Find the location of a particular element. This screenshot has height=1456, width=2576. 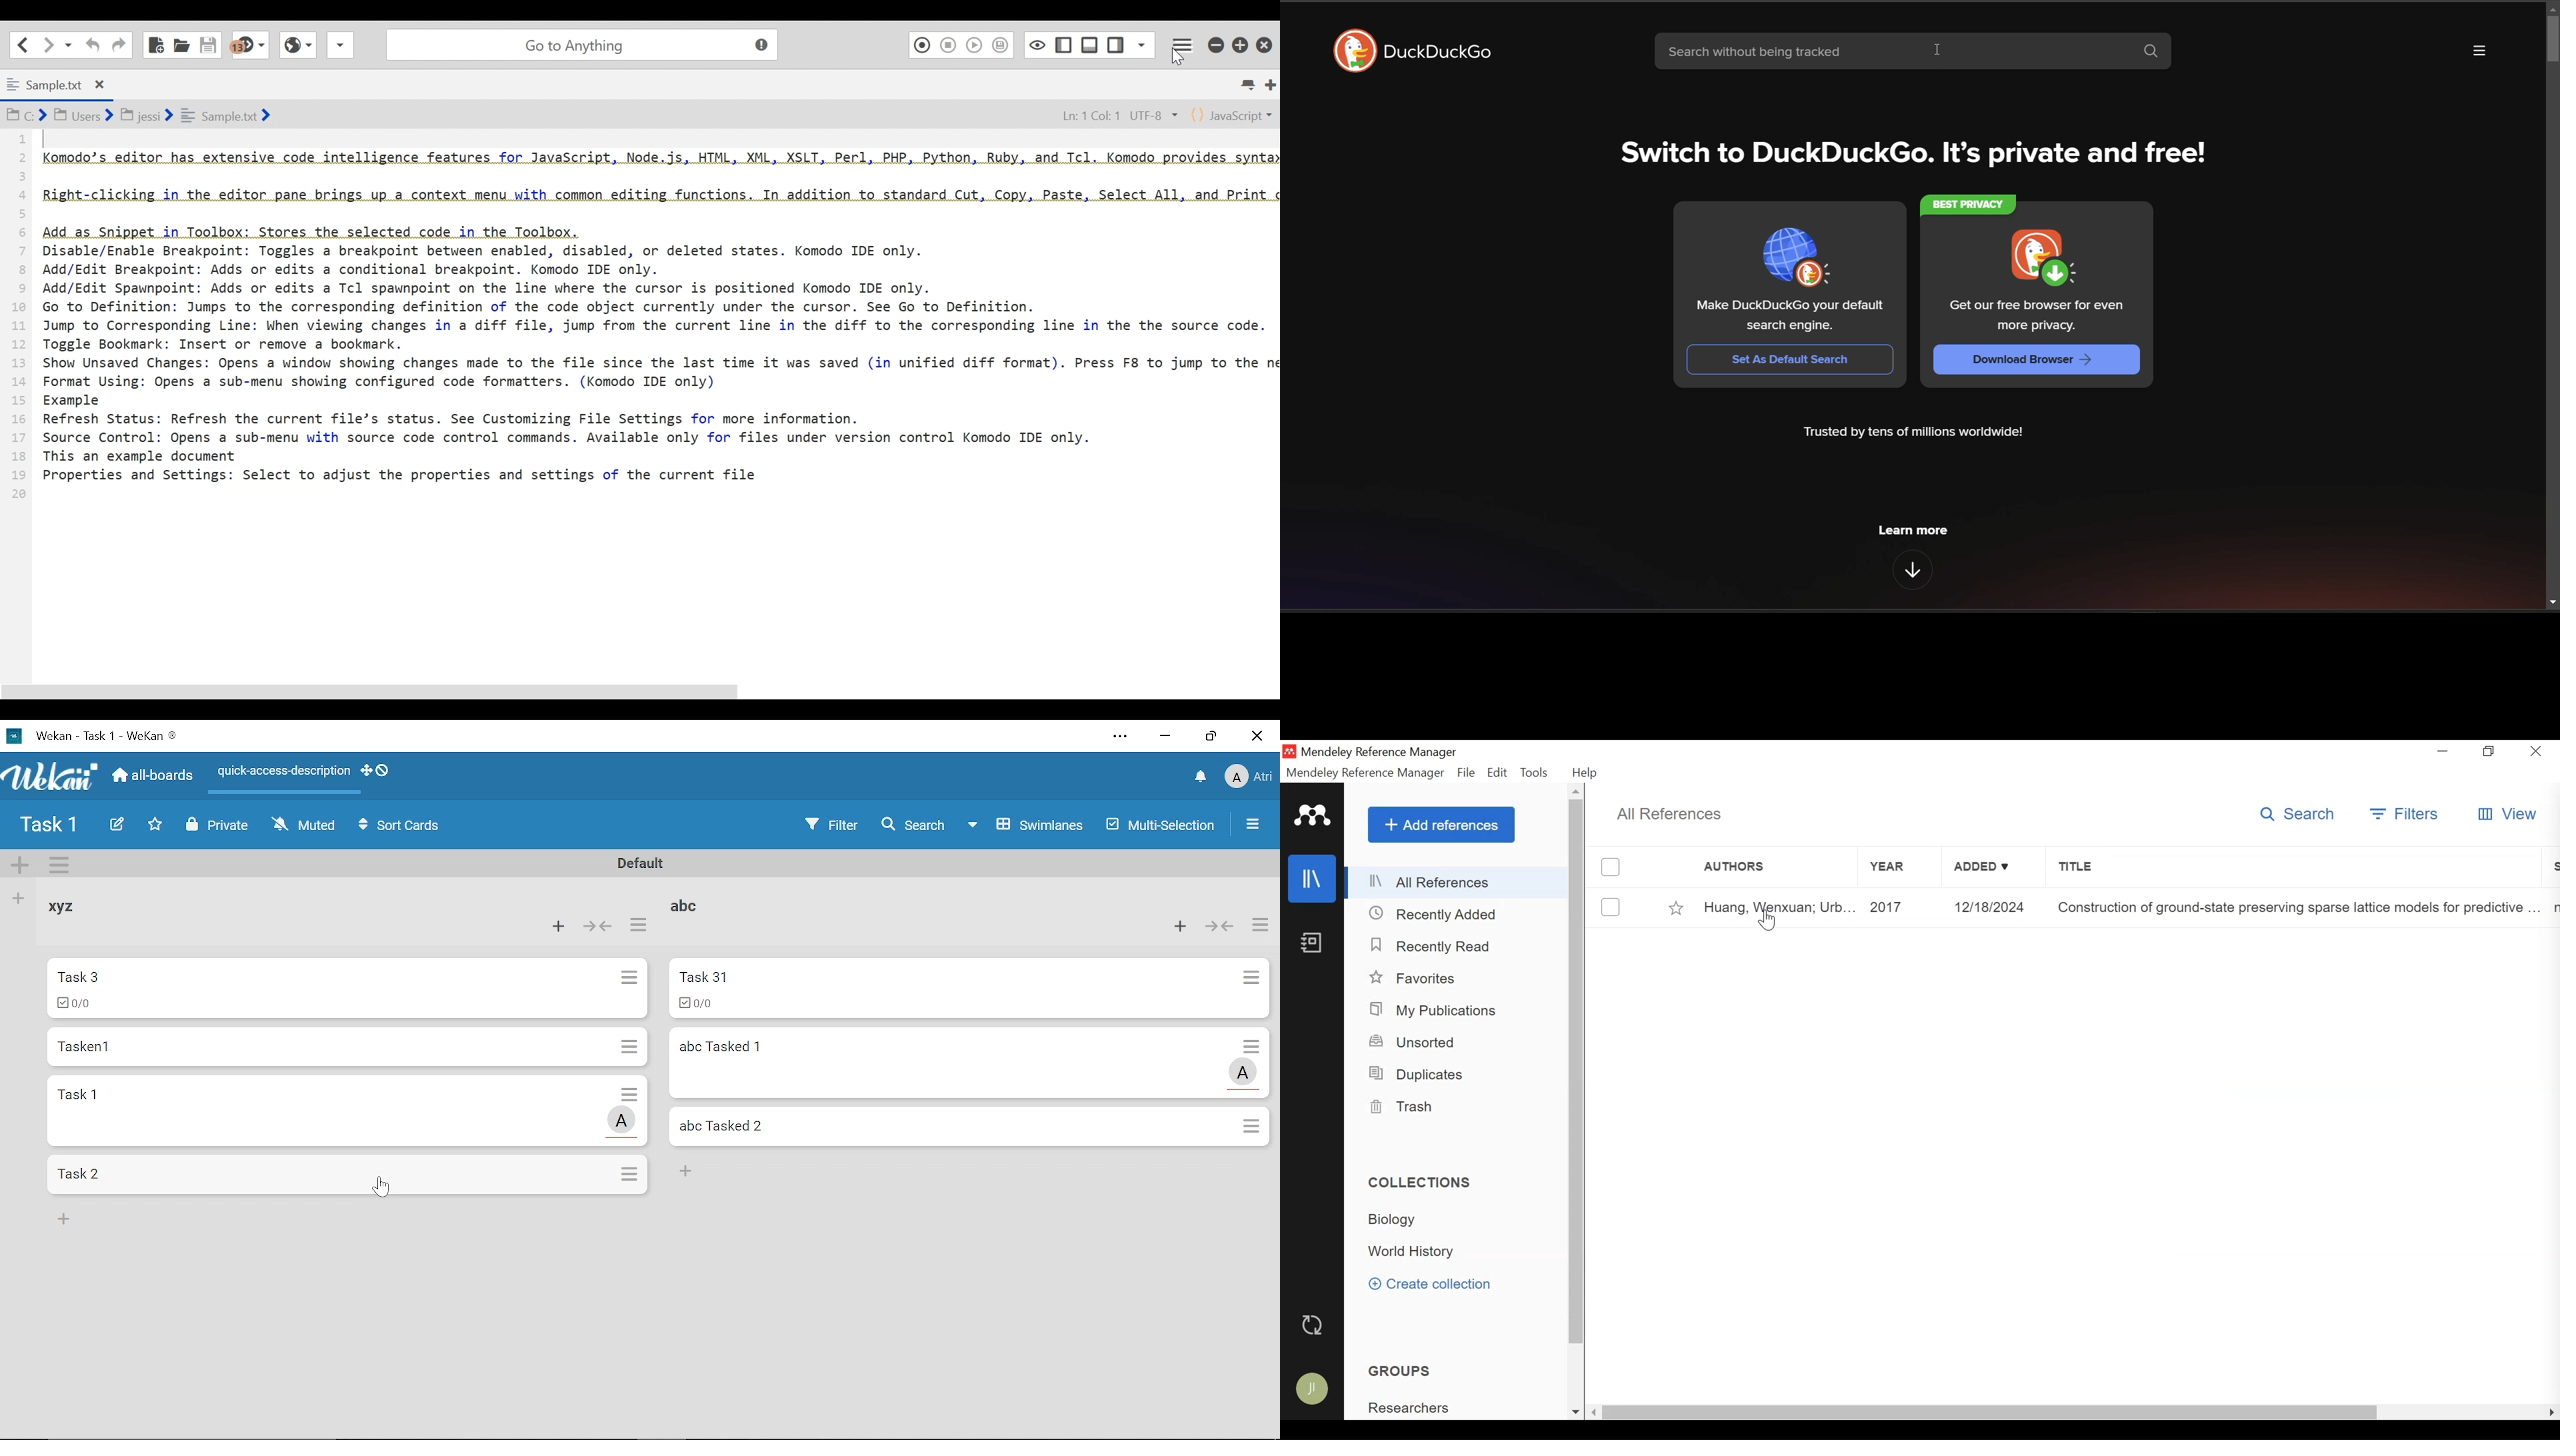

Swimlanes is located at coordinates (1028, 823).